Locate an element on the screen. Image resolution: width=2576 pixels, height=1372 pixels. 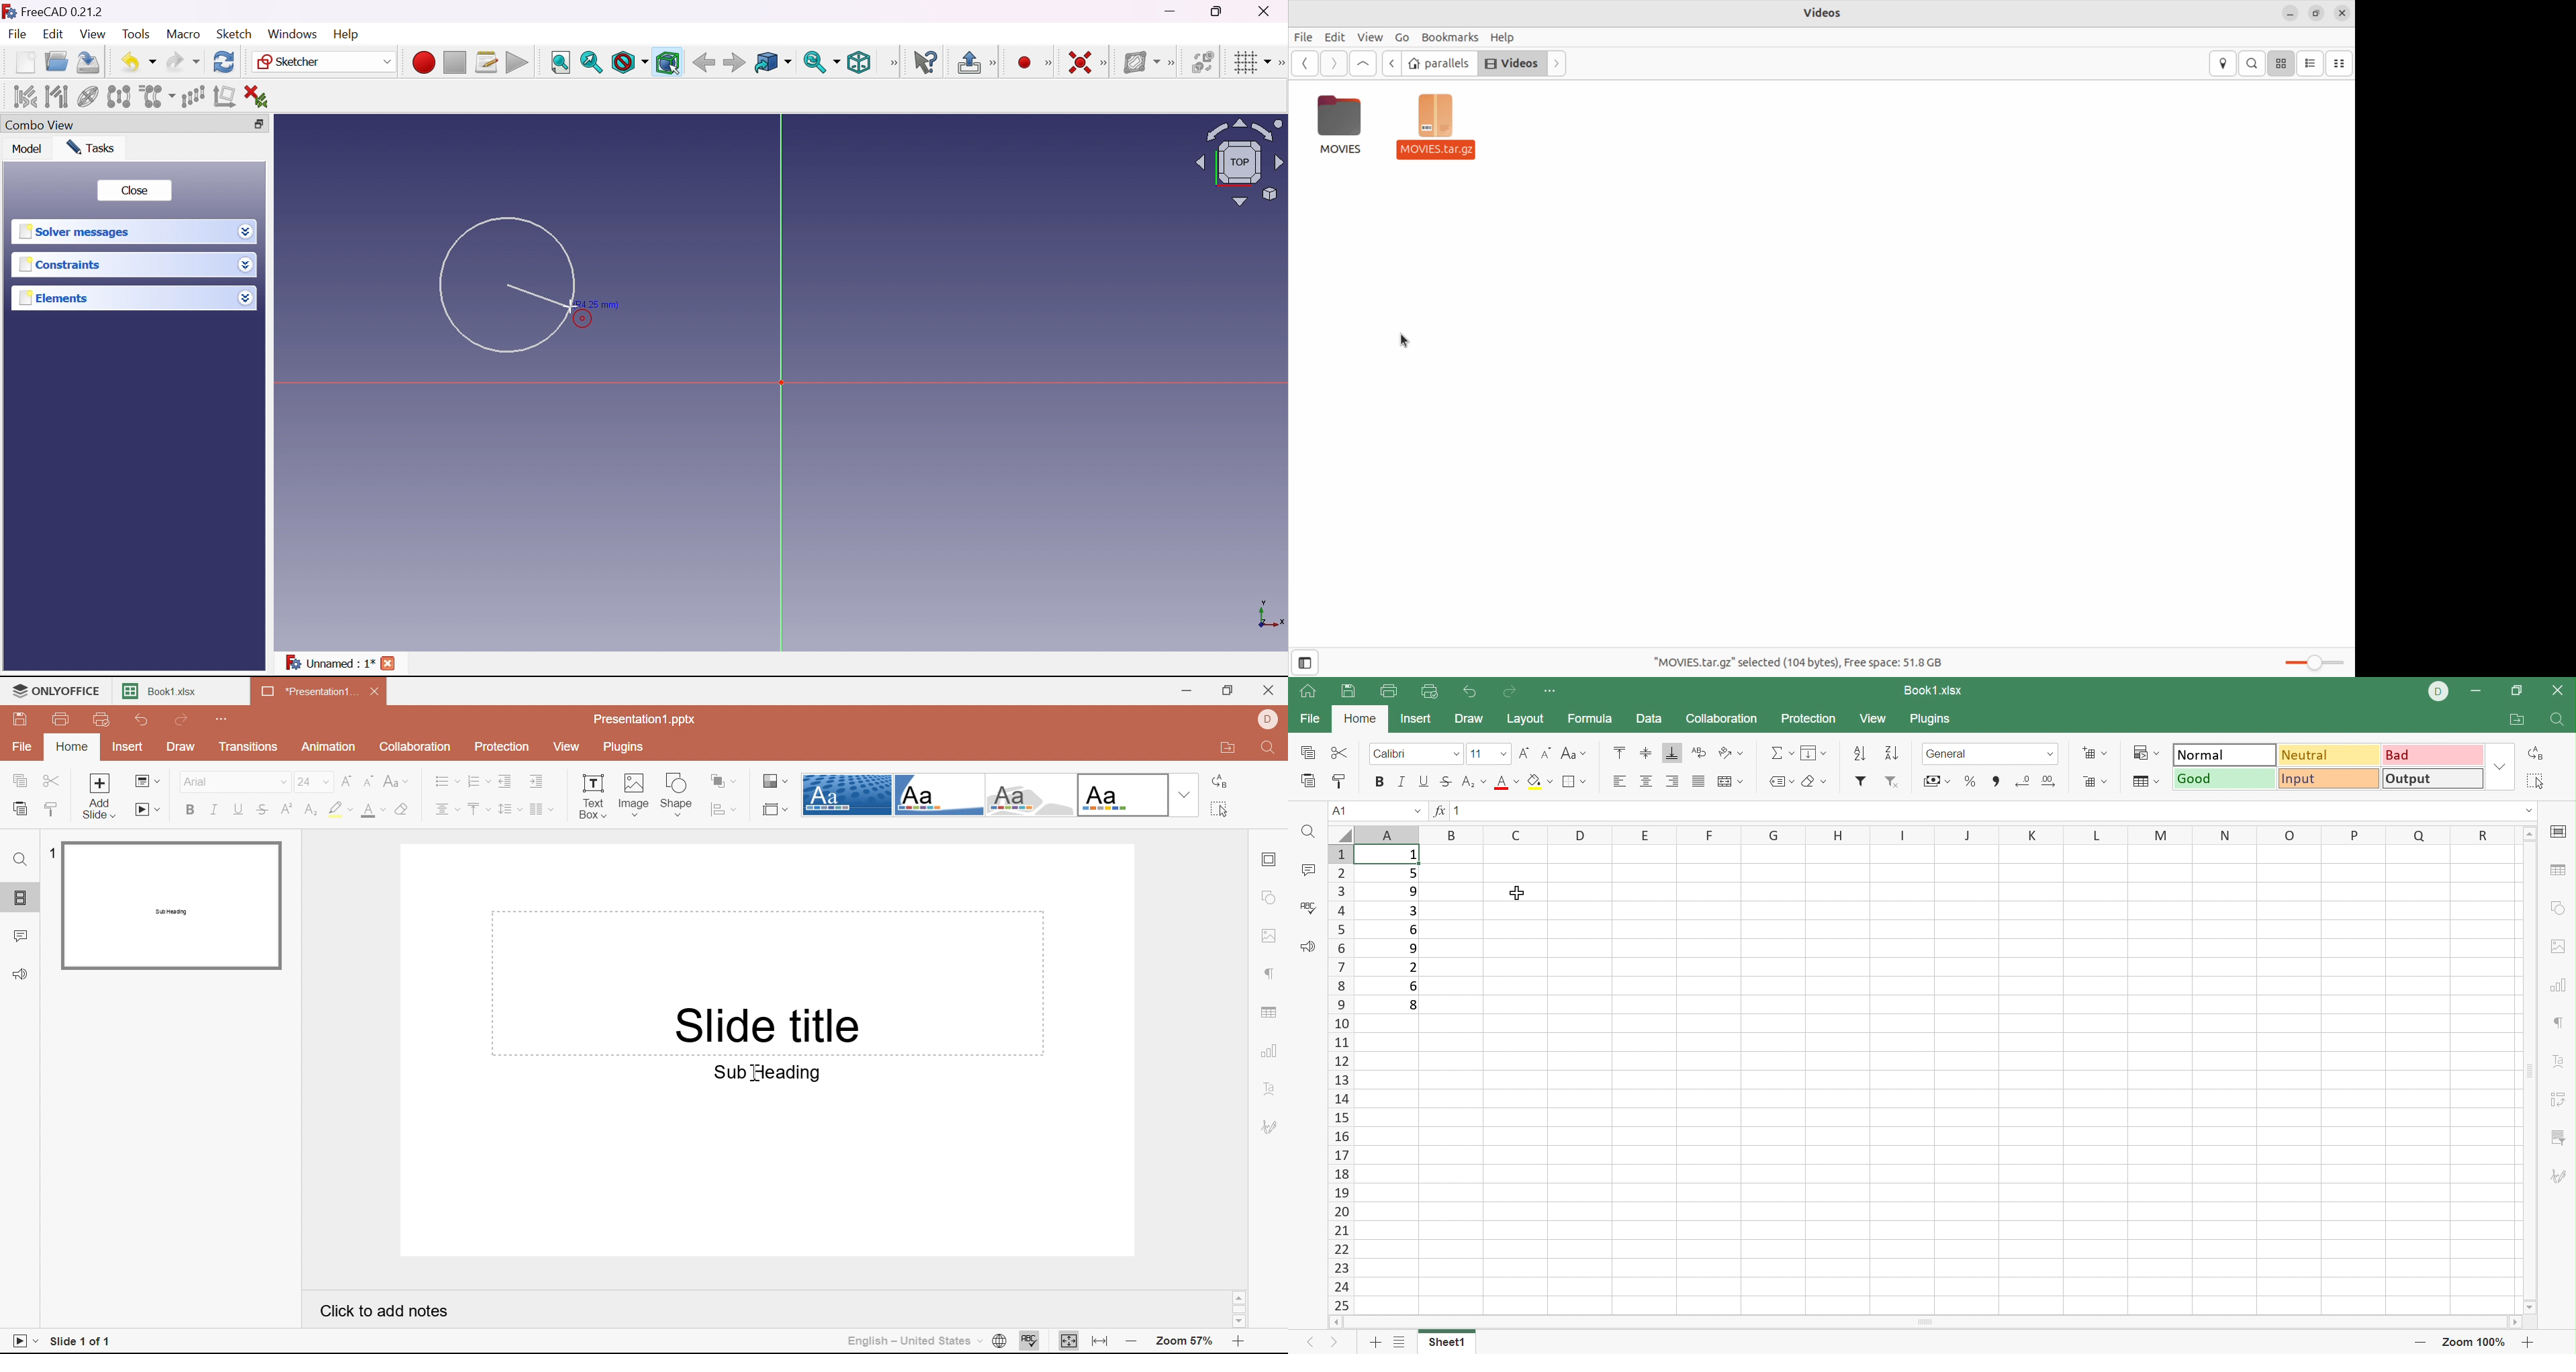
Unnamed : 1* is located at coordinates (329, 662).